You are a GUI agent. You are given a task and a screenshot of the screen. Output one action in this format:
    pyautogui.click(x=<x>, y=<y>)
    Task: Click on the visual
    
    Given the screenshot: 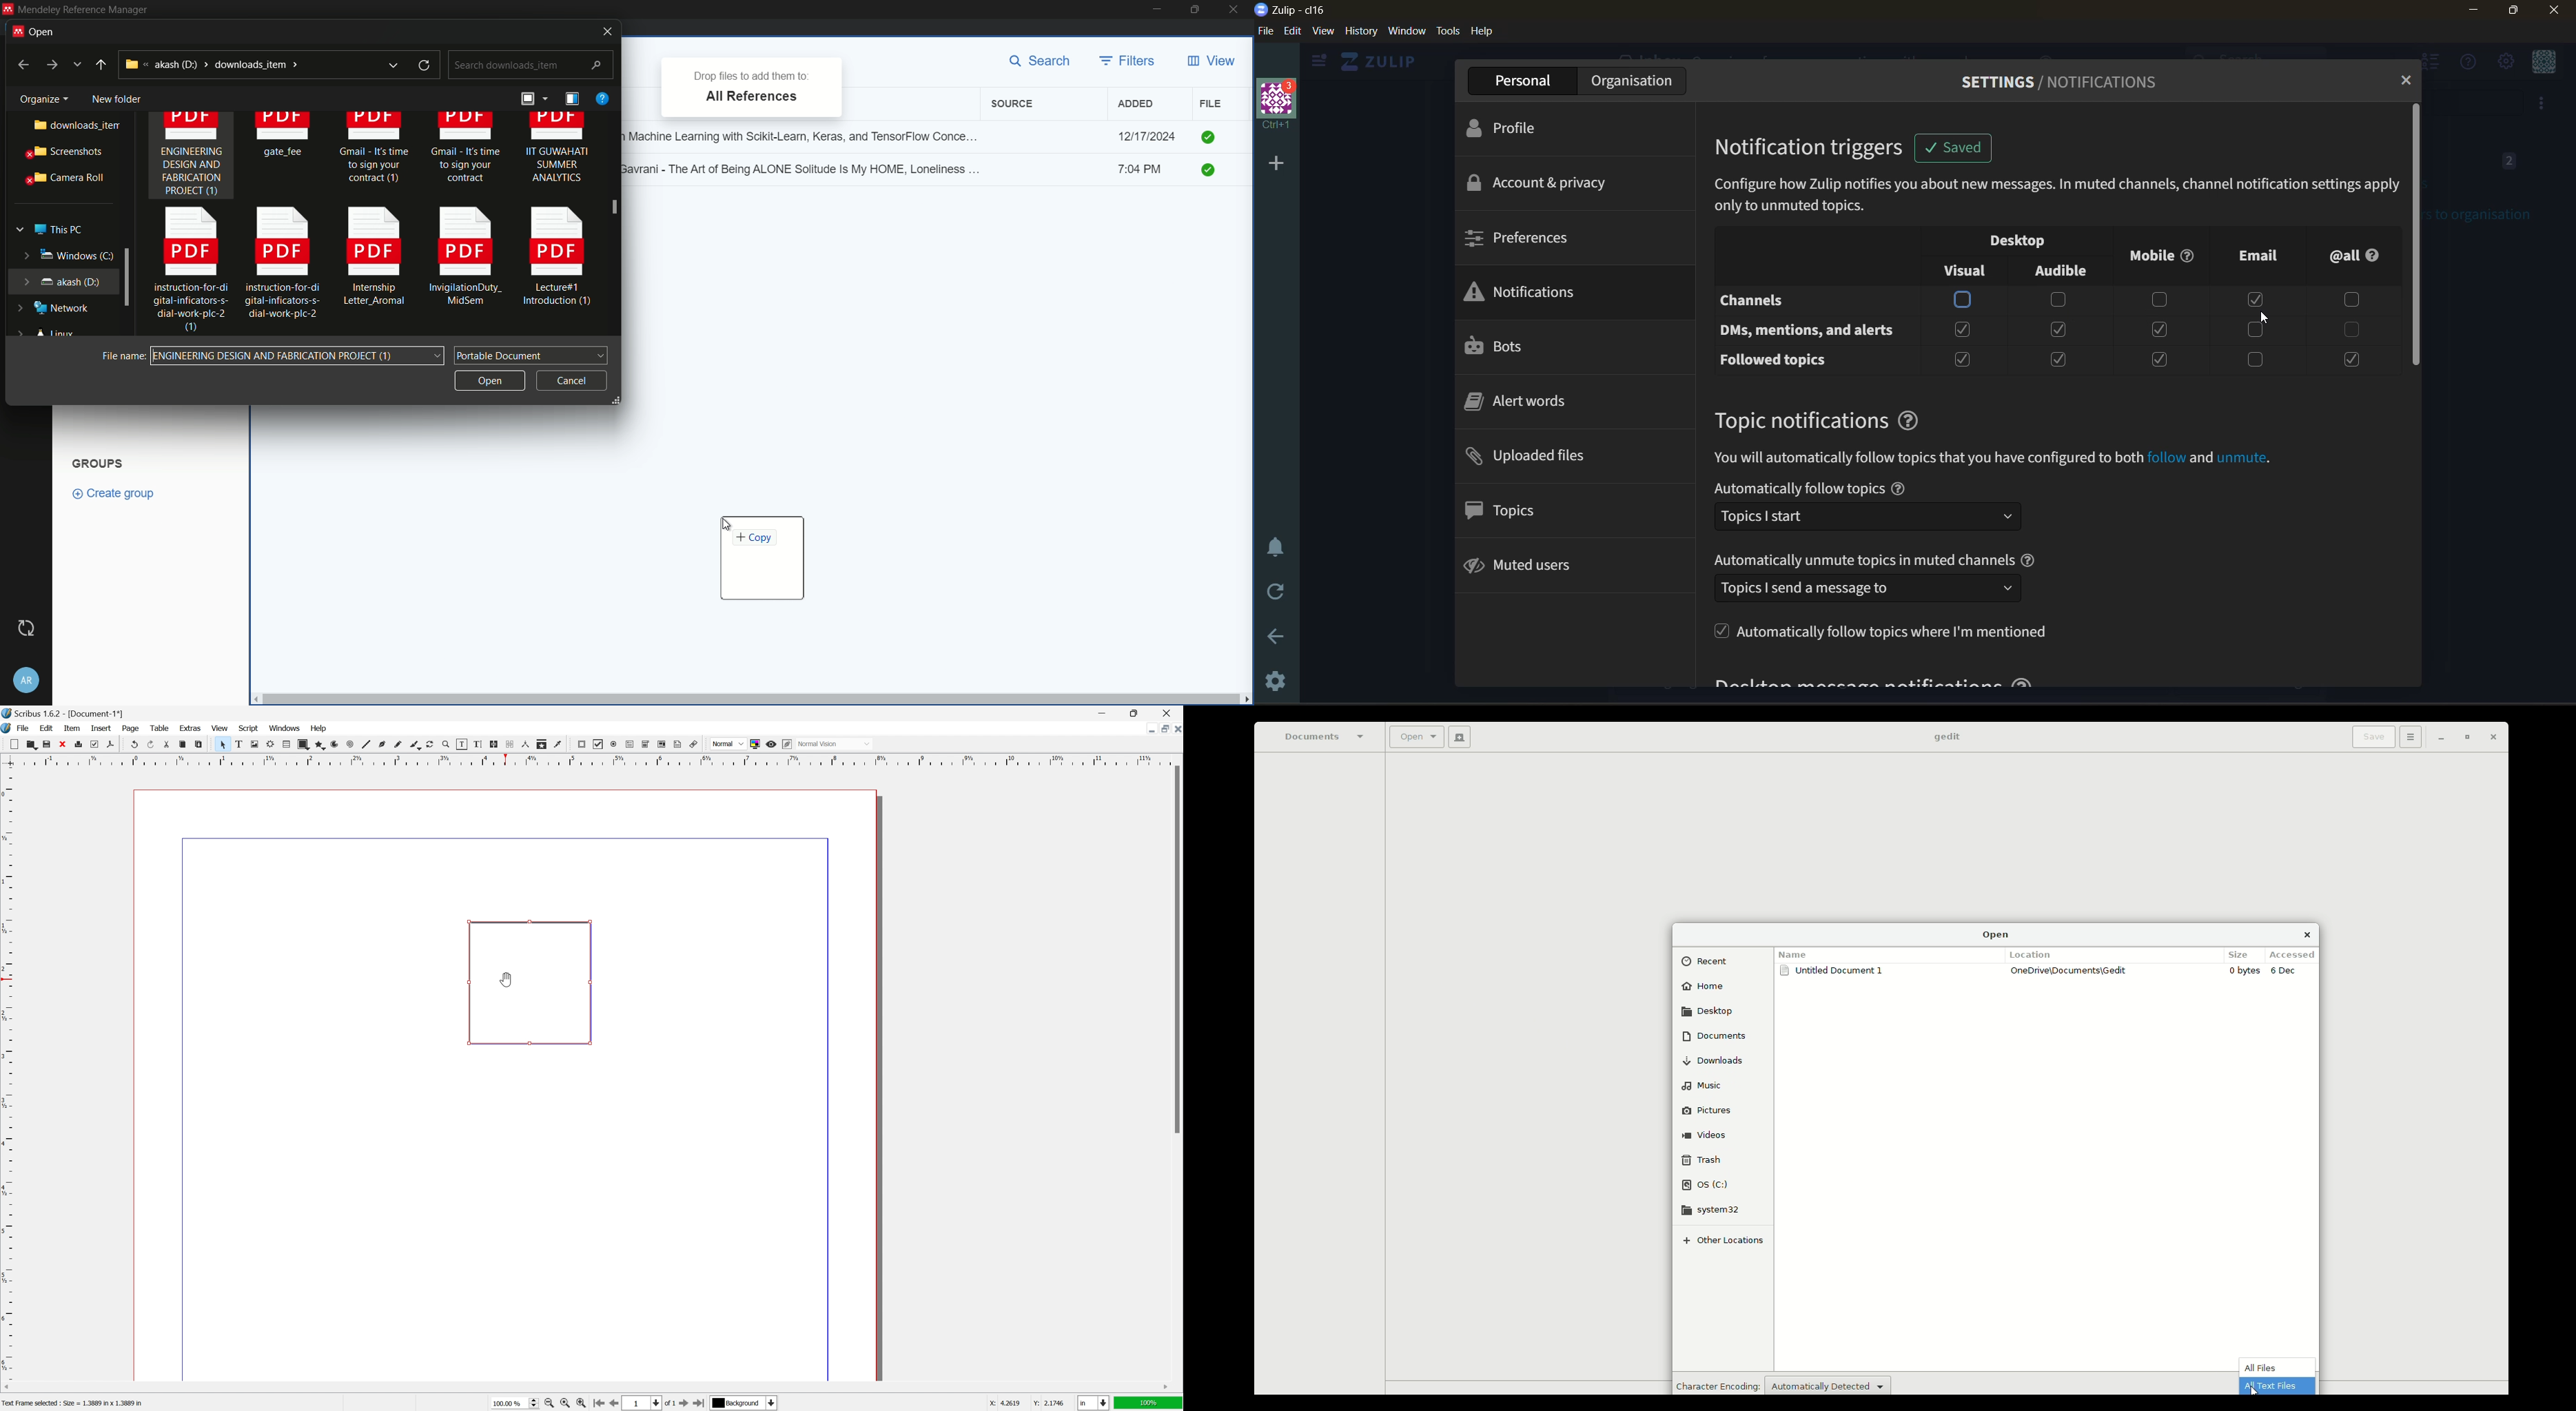 What is the action you would take?
    pyautogui.click(x=1963, y=271)
    